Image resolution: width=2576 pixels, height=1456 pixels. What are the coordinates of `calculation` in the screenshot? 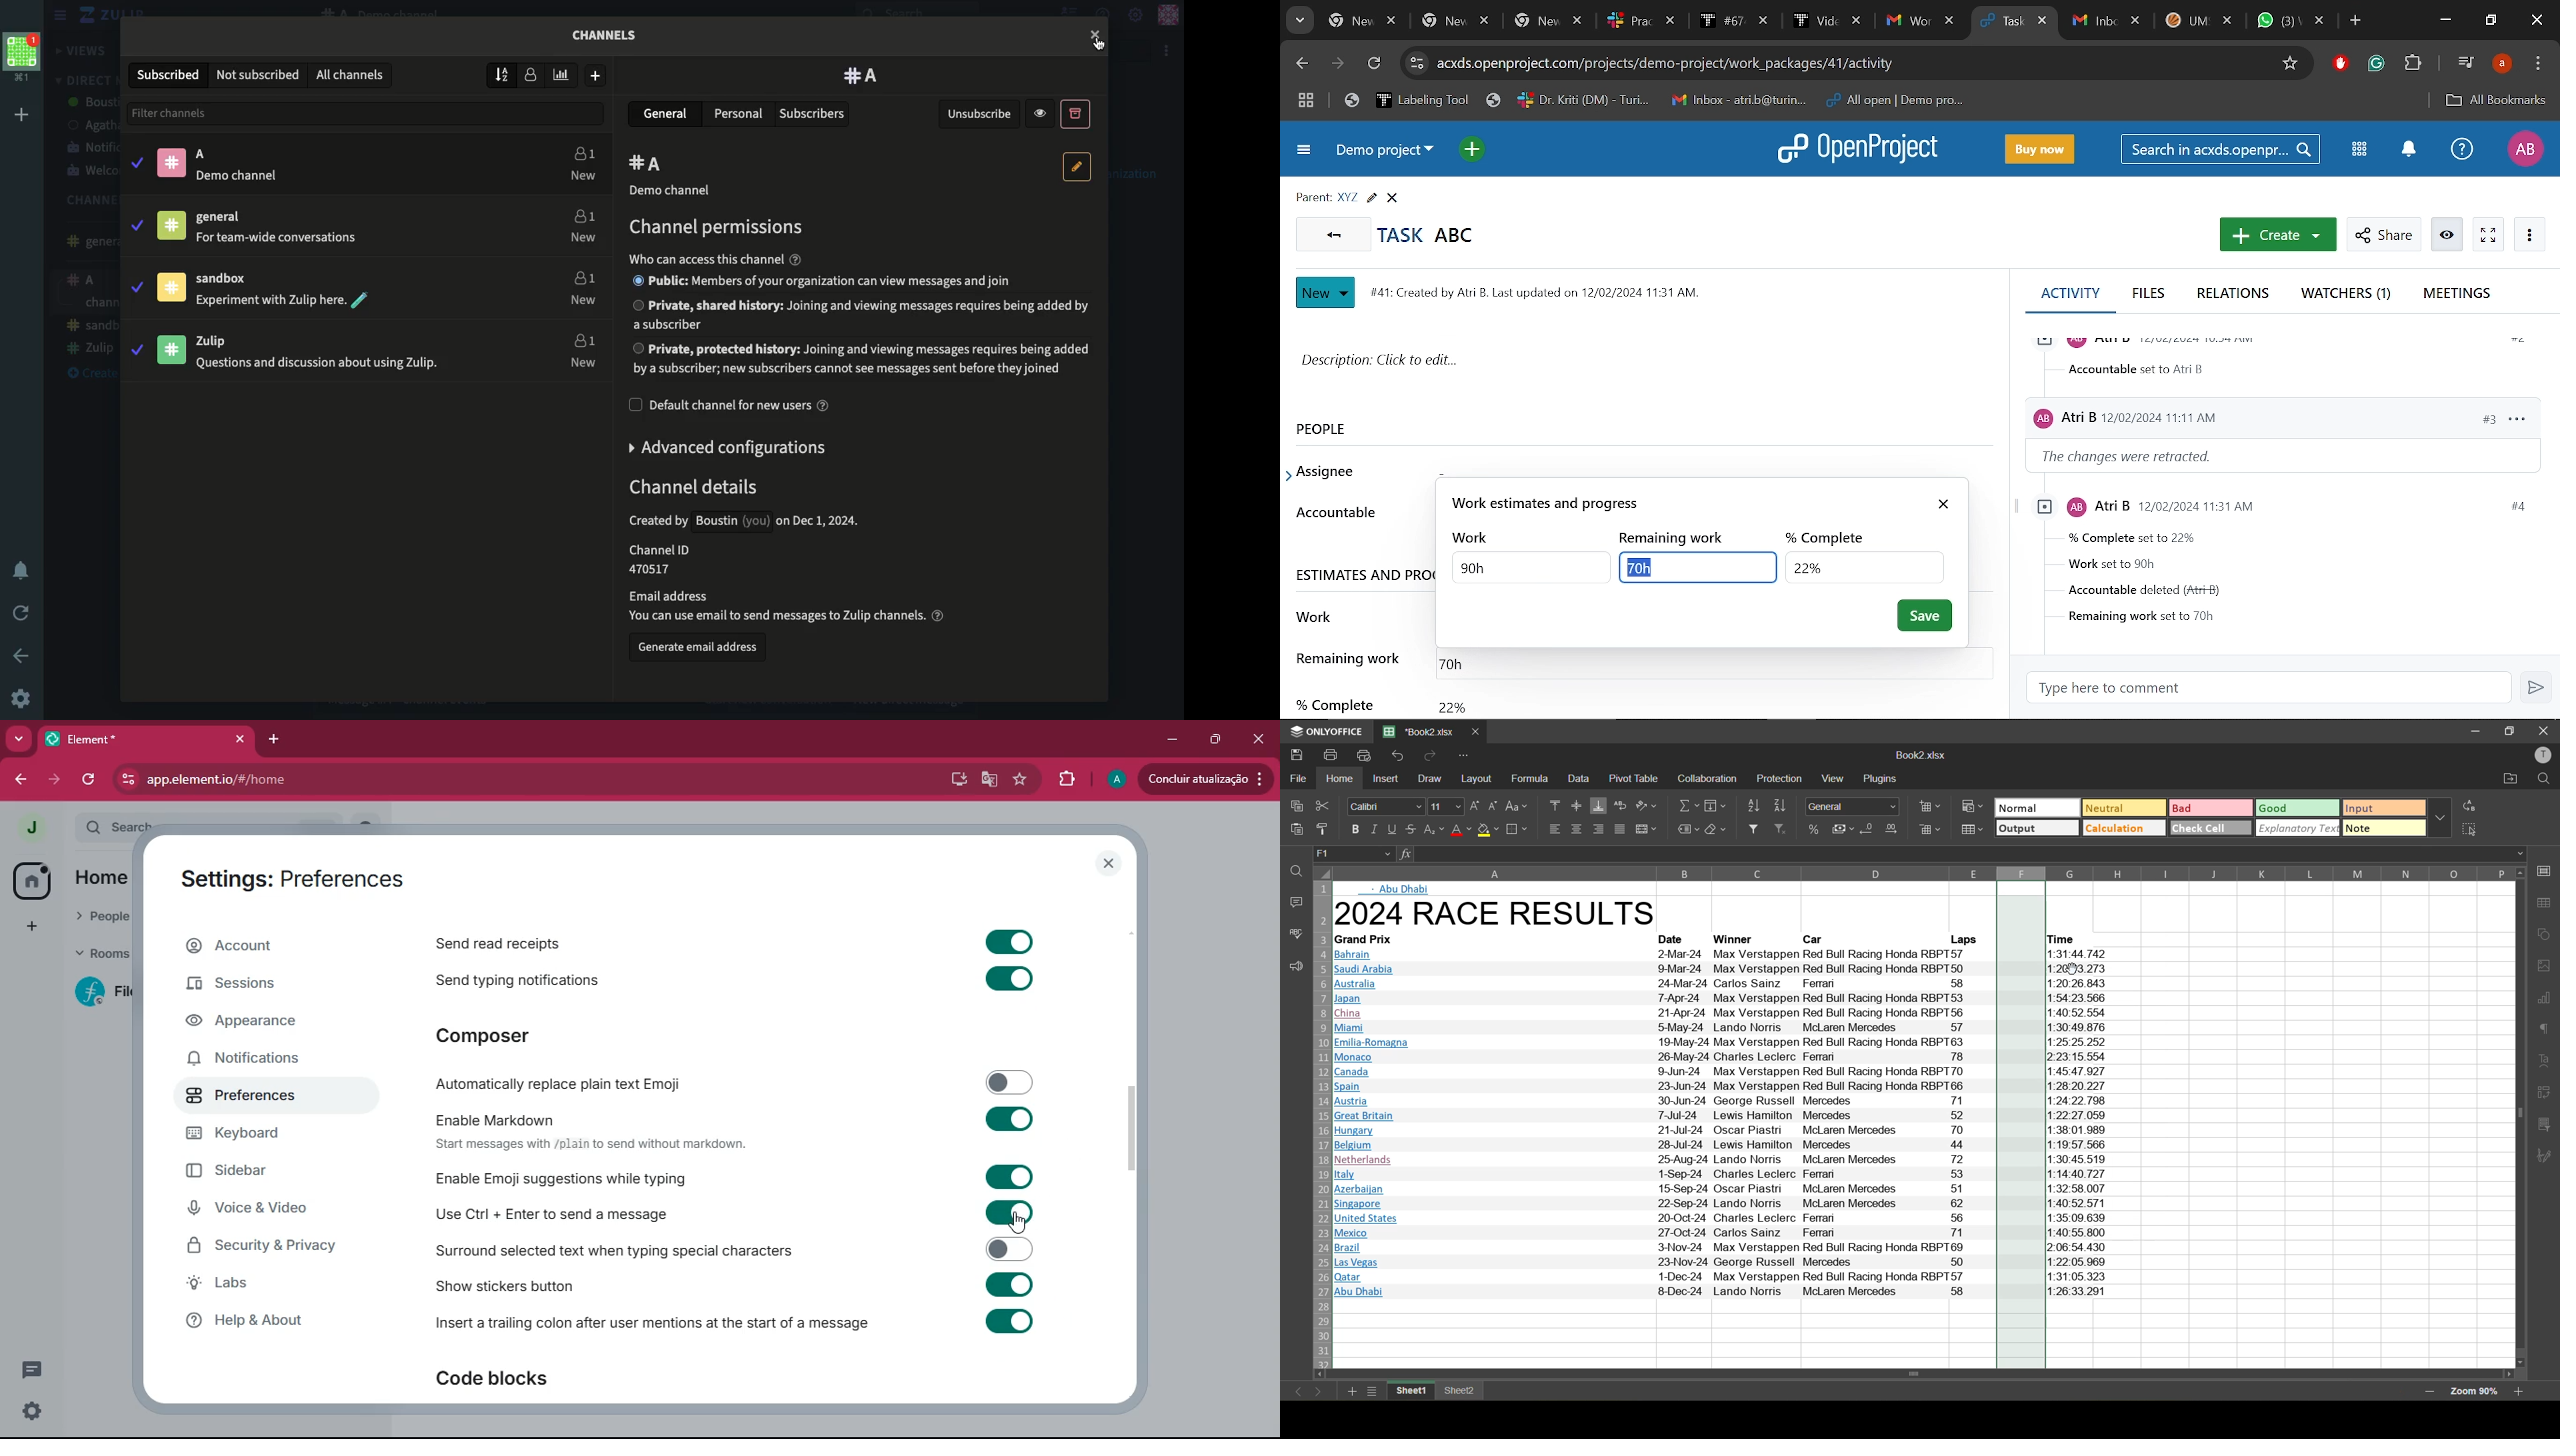 It's located at (2123, 828).